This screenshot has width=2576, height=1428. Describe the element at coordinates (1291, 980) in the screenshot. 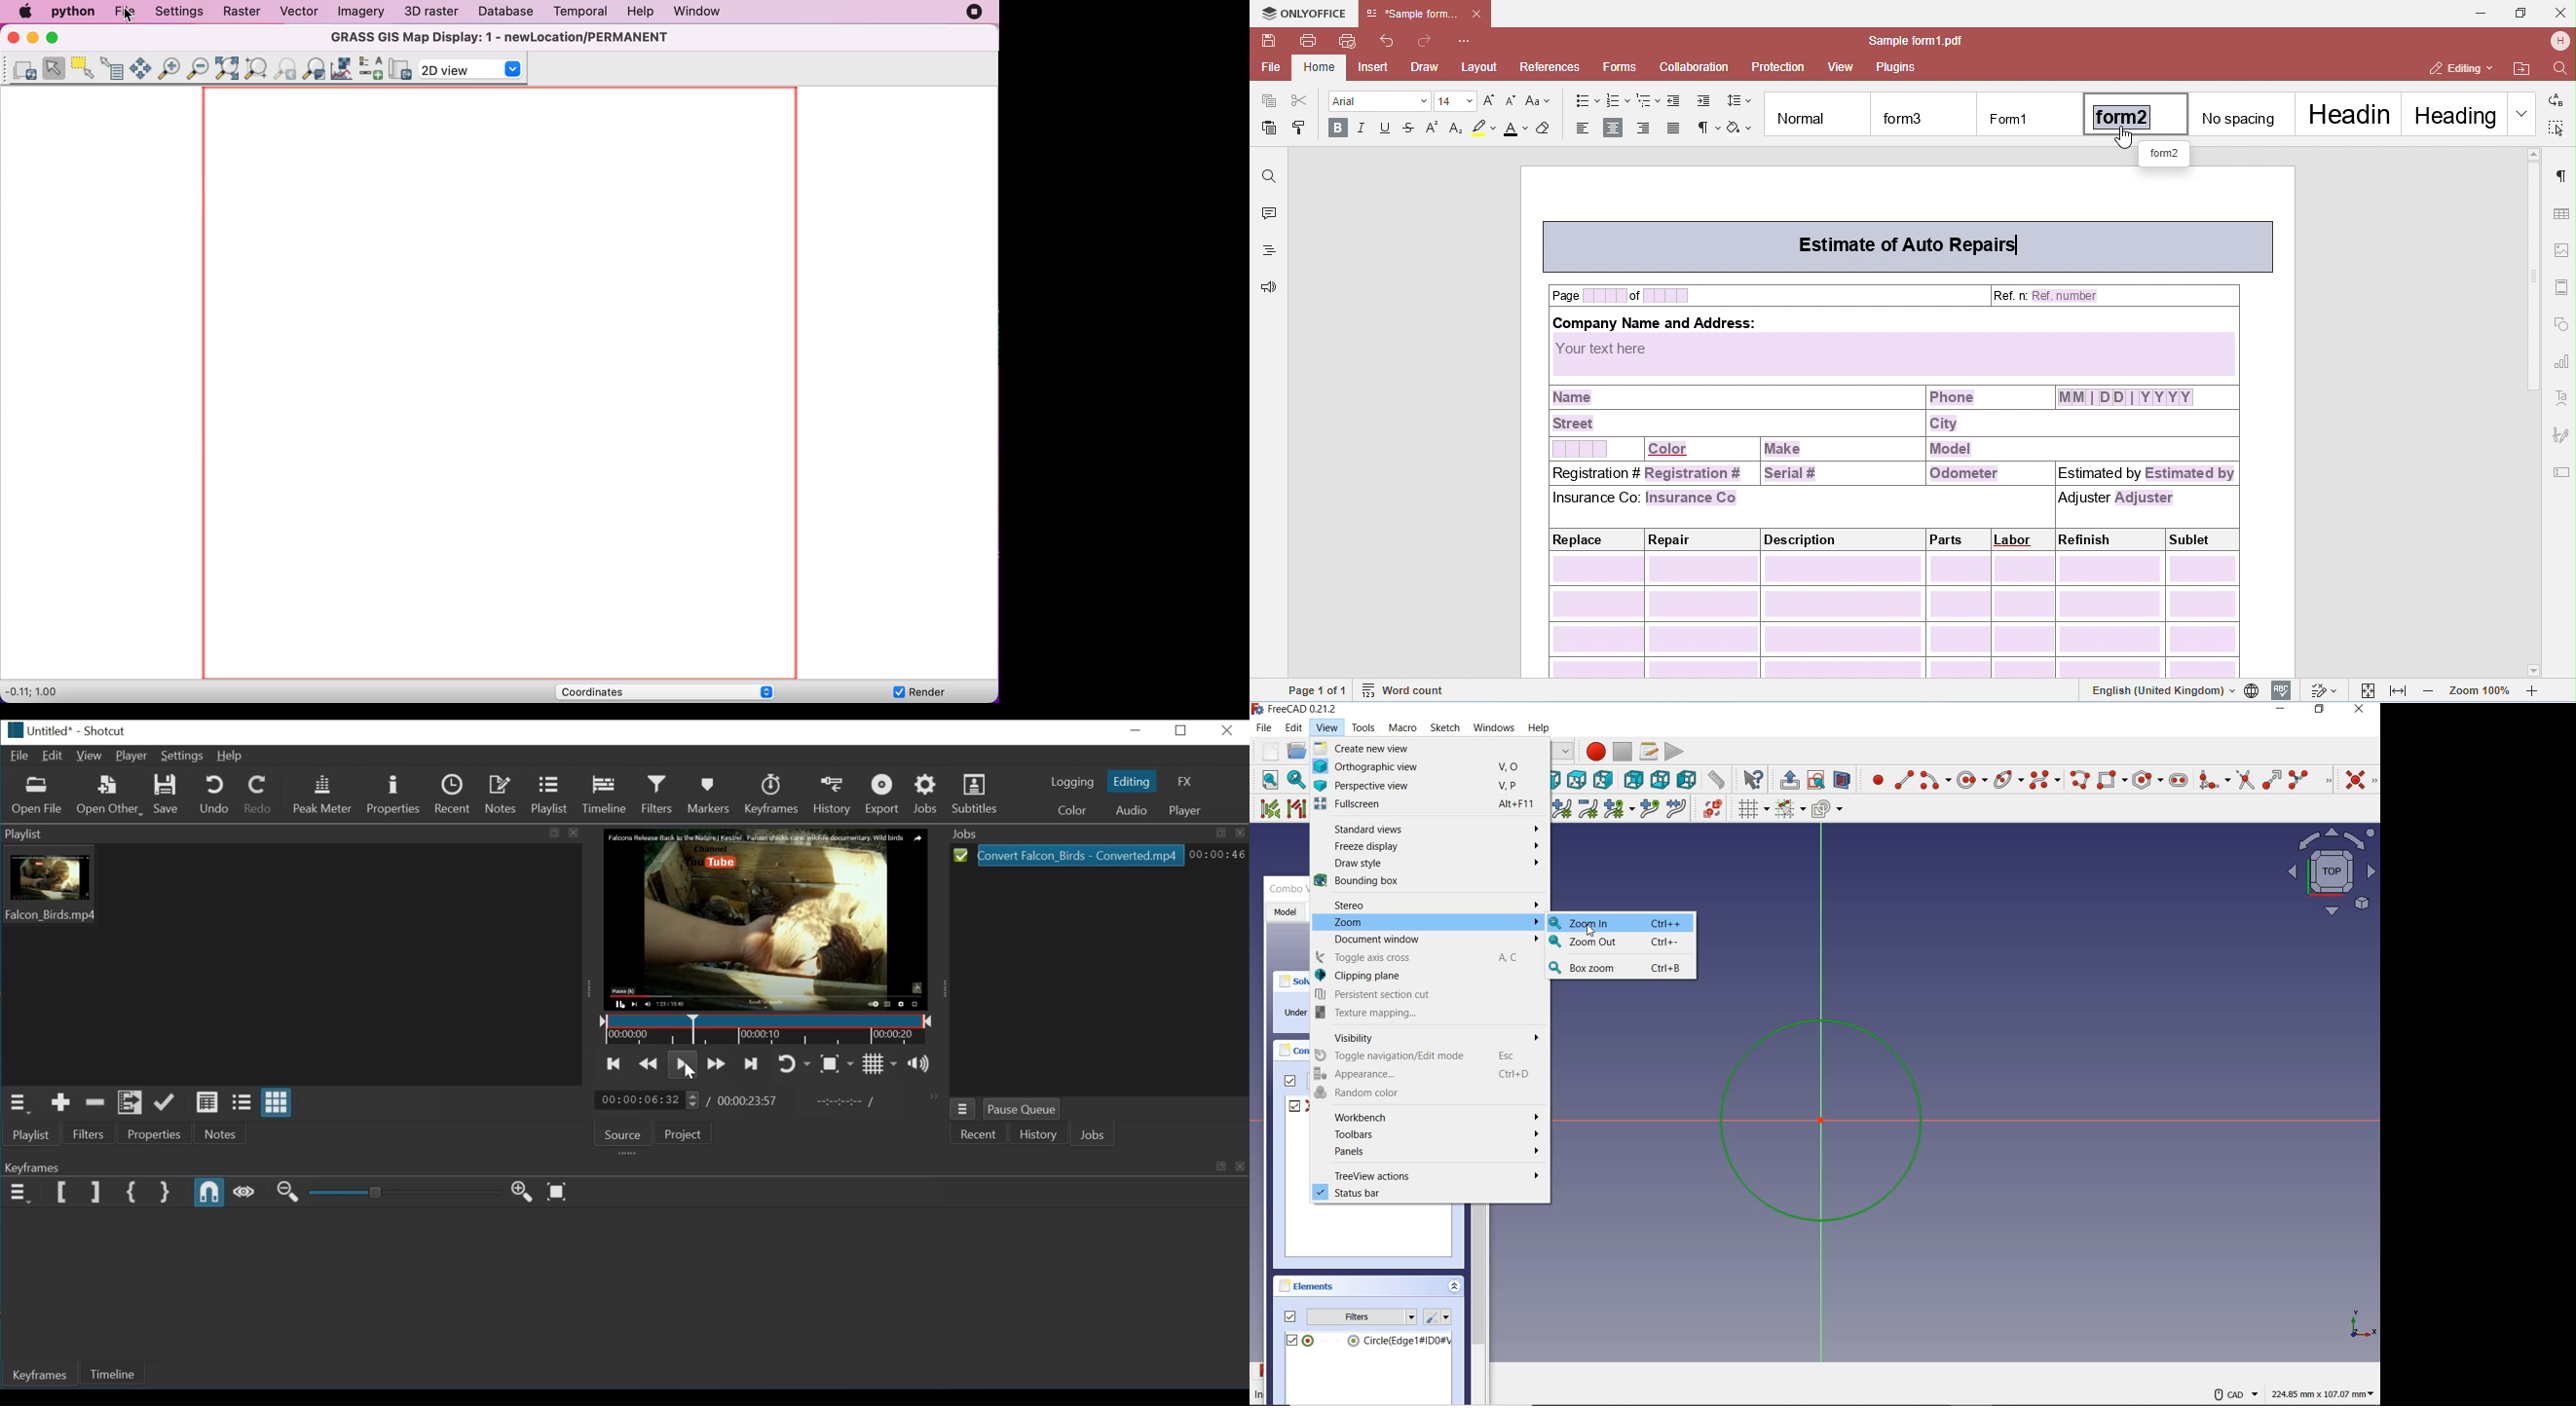

I see `solver messages` at that location.